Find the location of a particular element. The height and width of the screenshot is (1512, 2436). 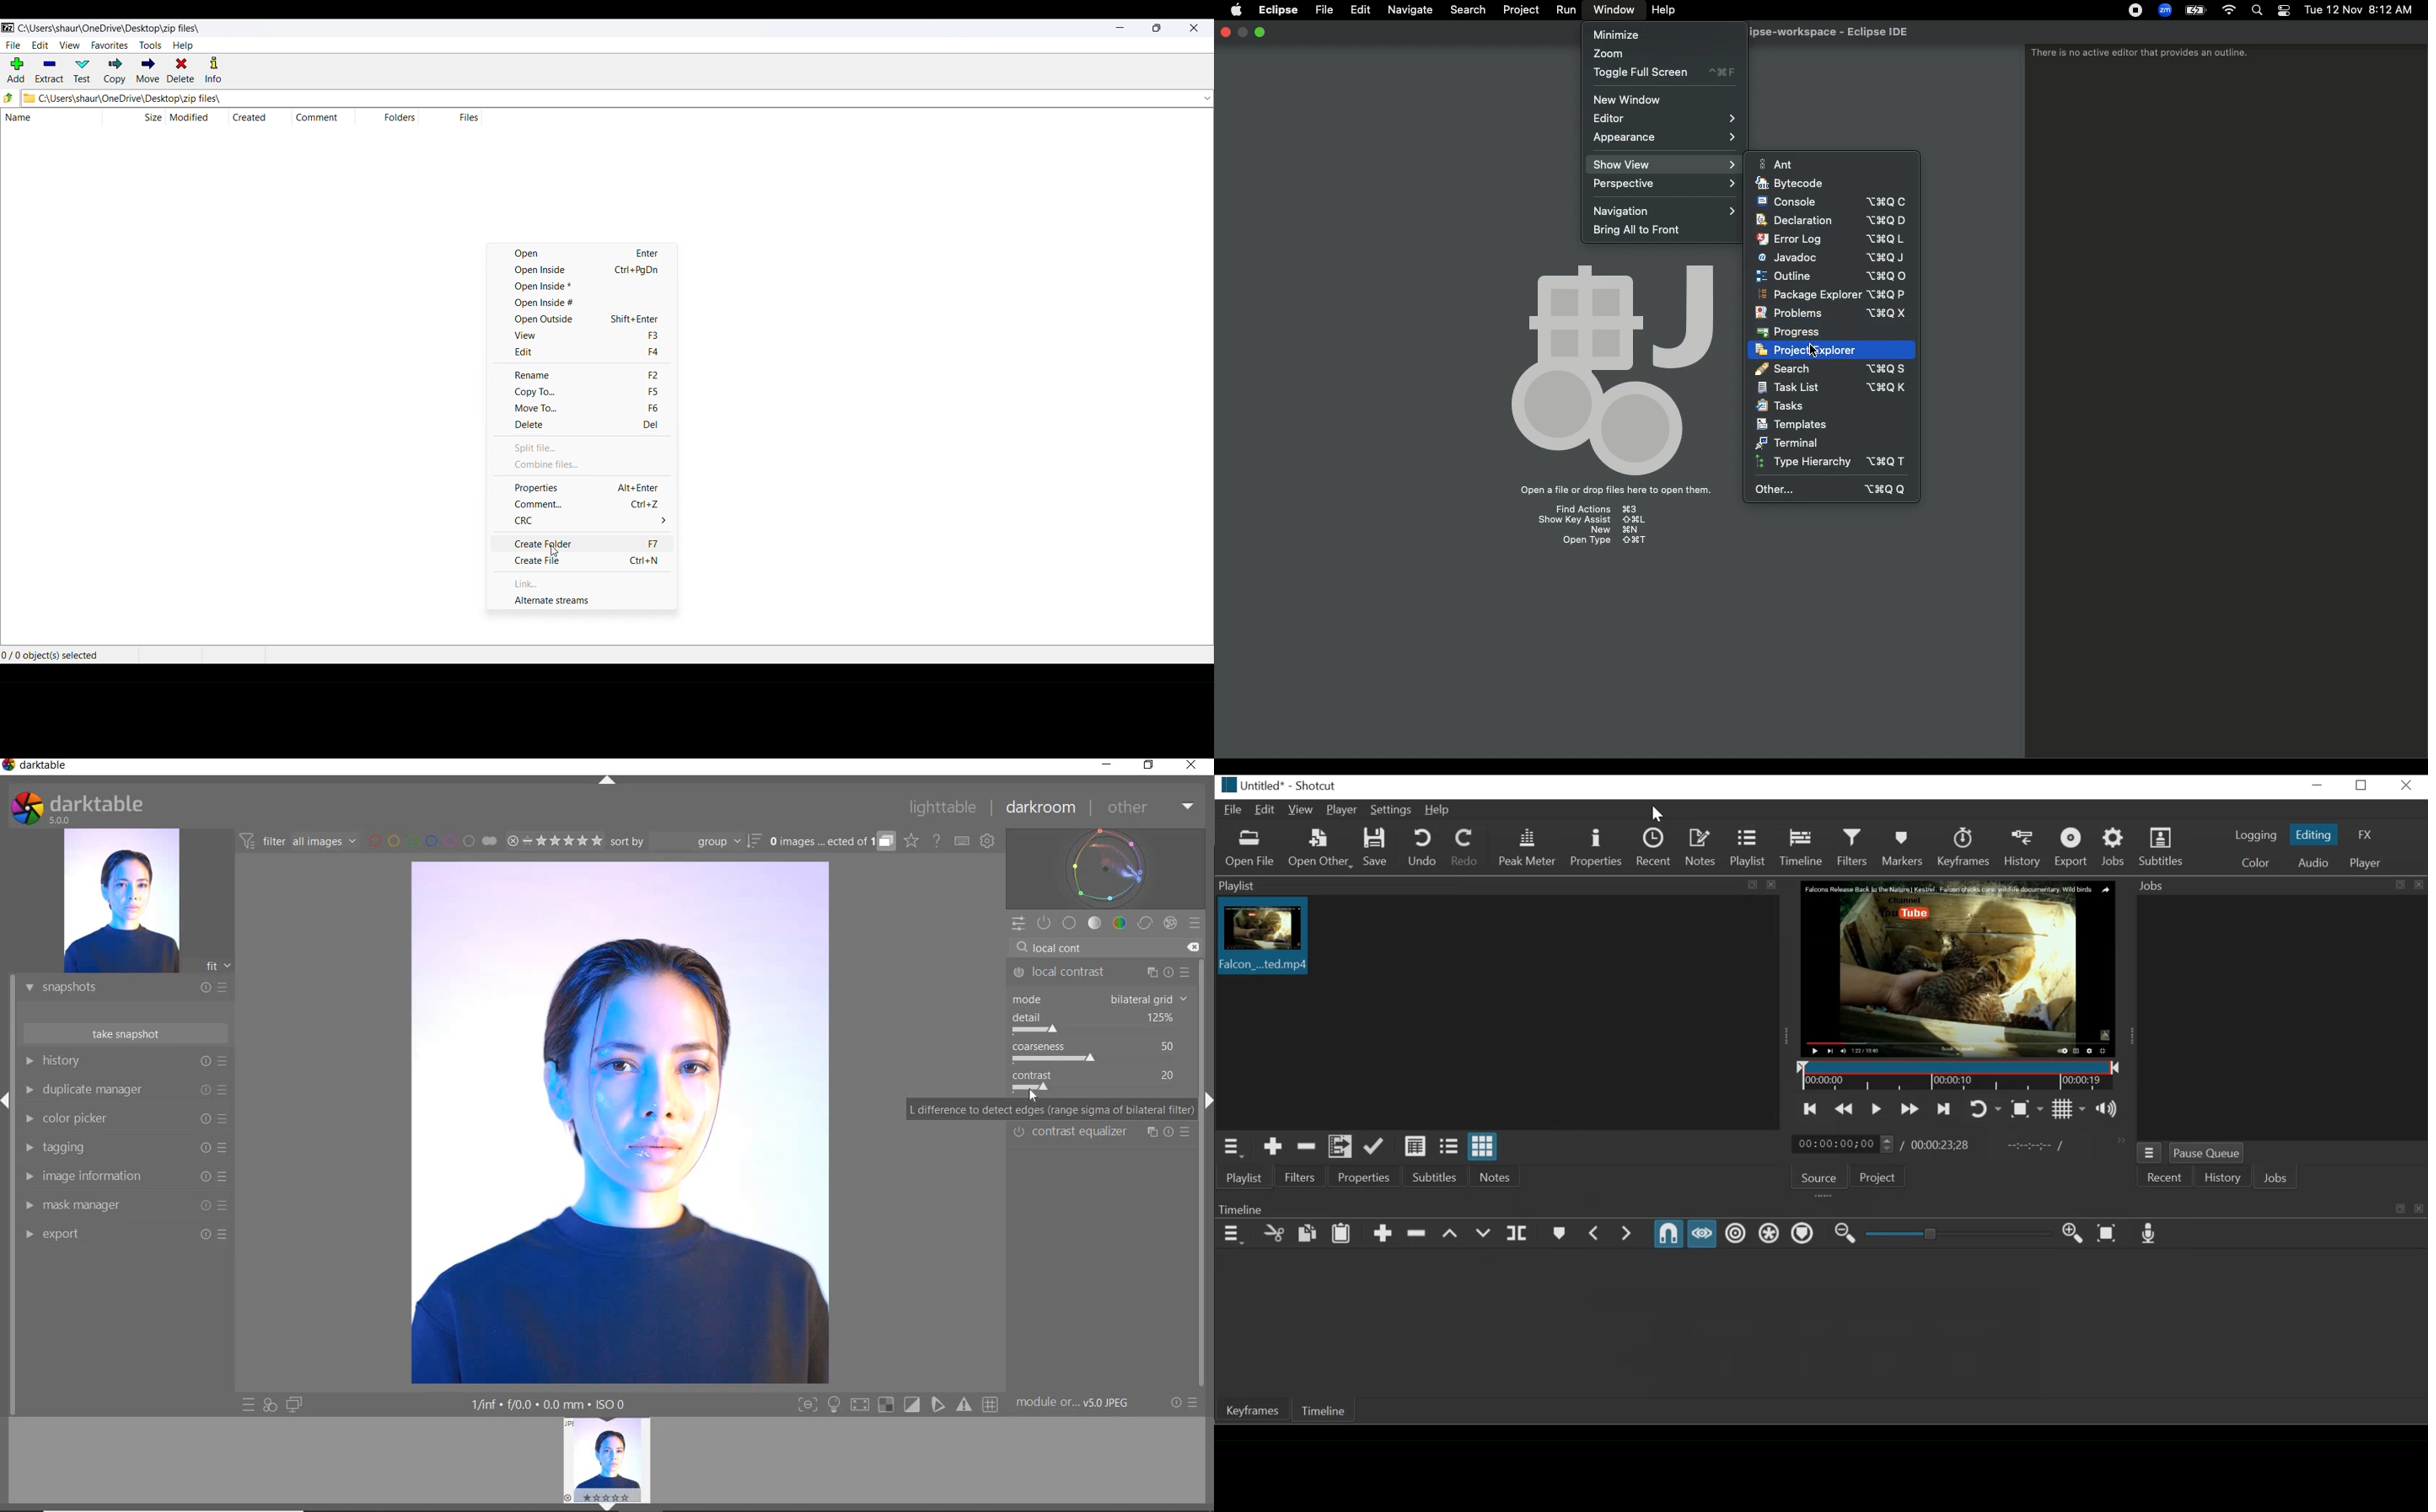

Subtitles is located at coordinates (1435, 1176).